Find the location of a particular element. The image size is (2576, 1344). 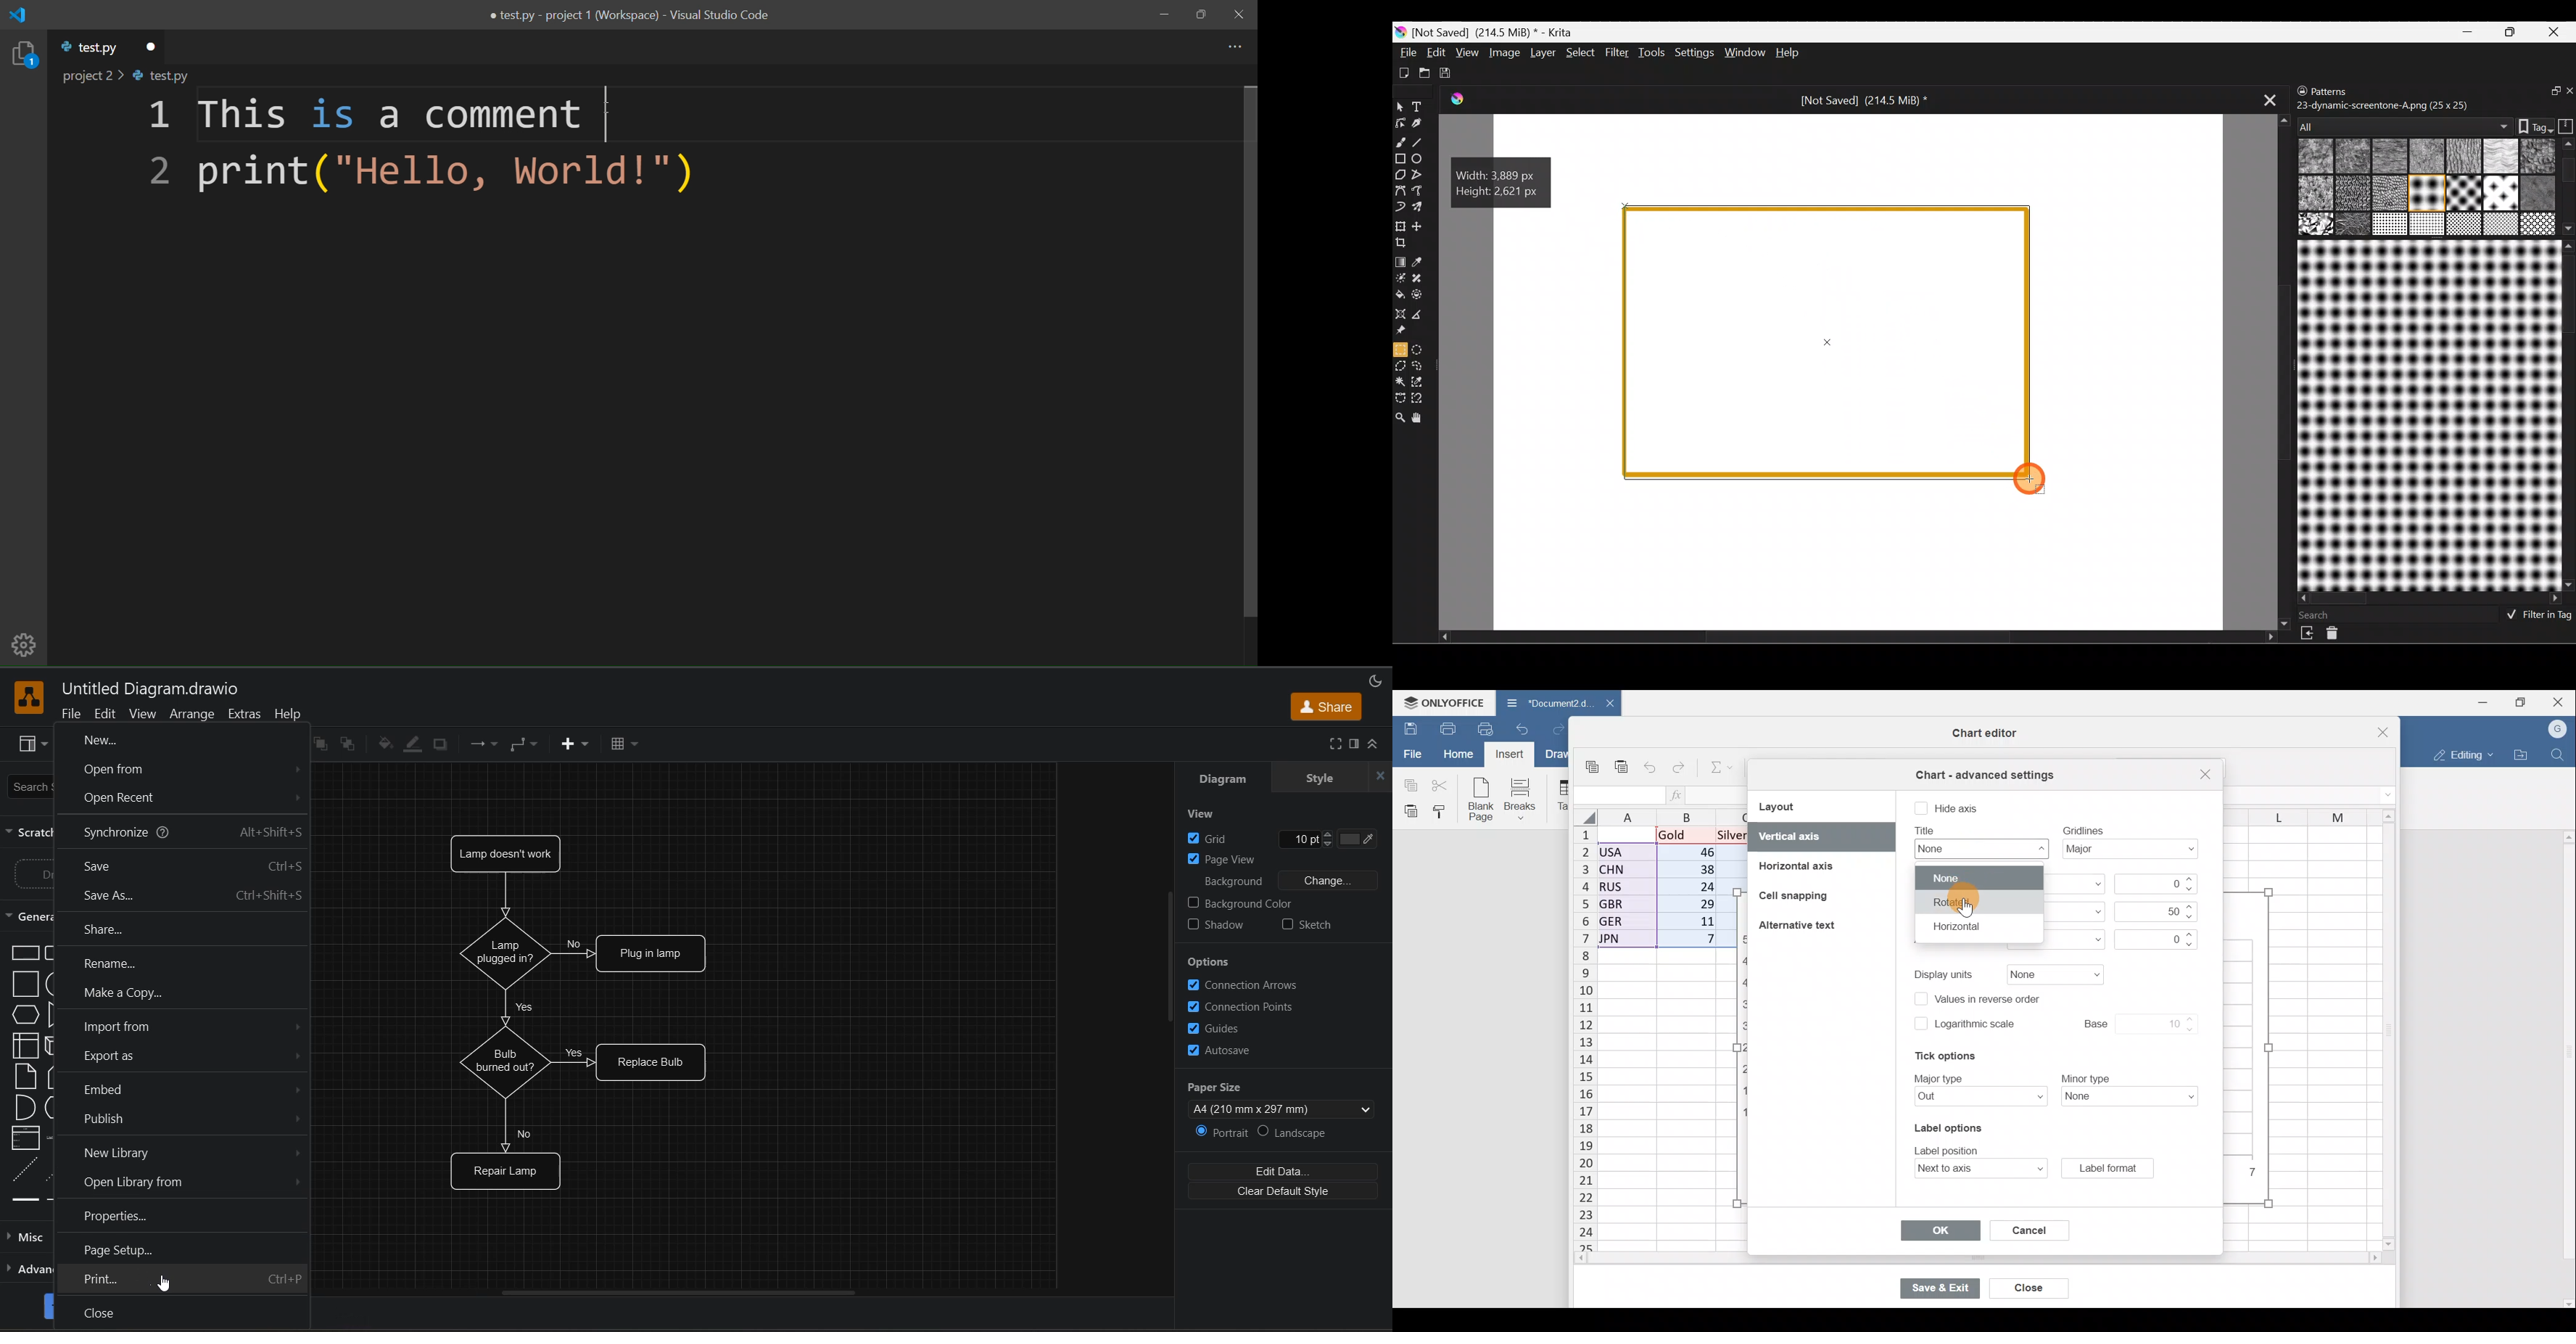

landscape is located at coordinates (1297, 1134).